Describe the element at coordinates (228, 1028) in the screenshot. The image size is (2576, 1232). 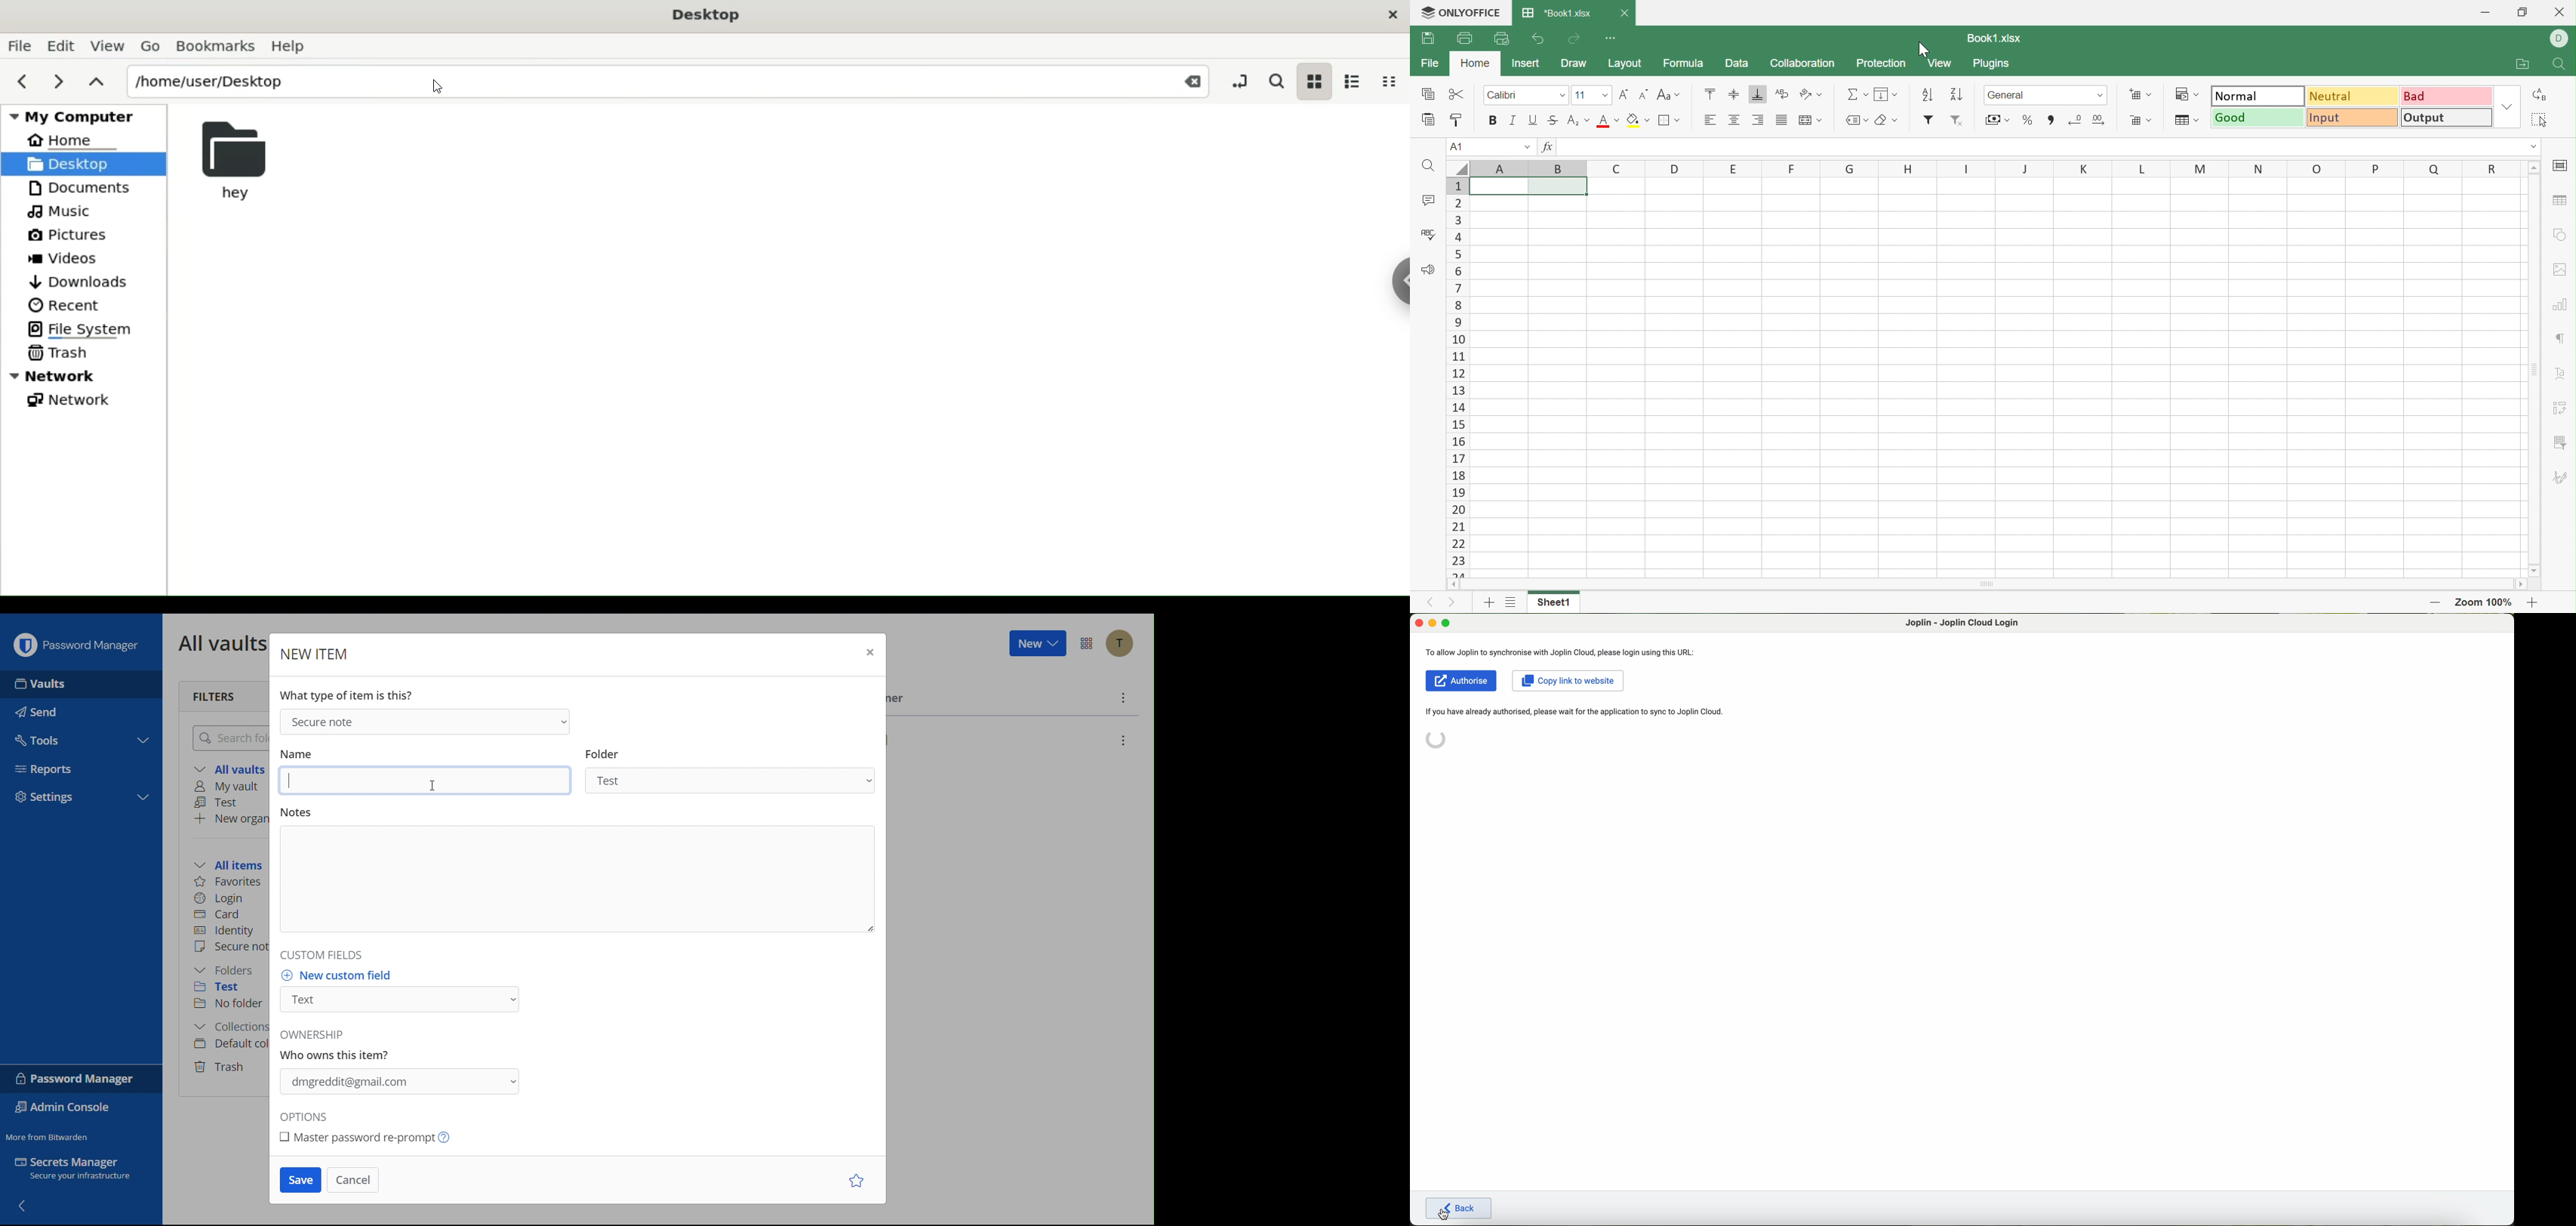
I see `Collections` at that location.